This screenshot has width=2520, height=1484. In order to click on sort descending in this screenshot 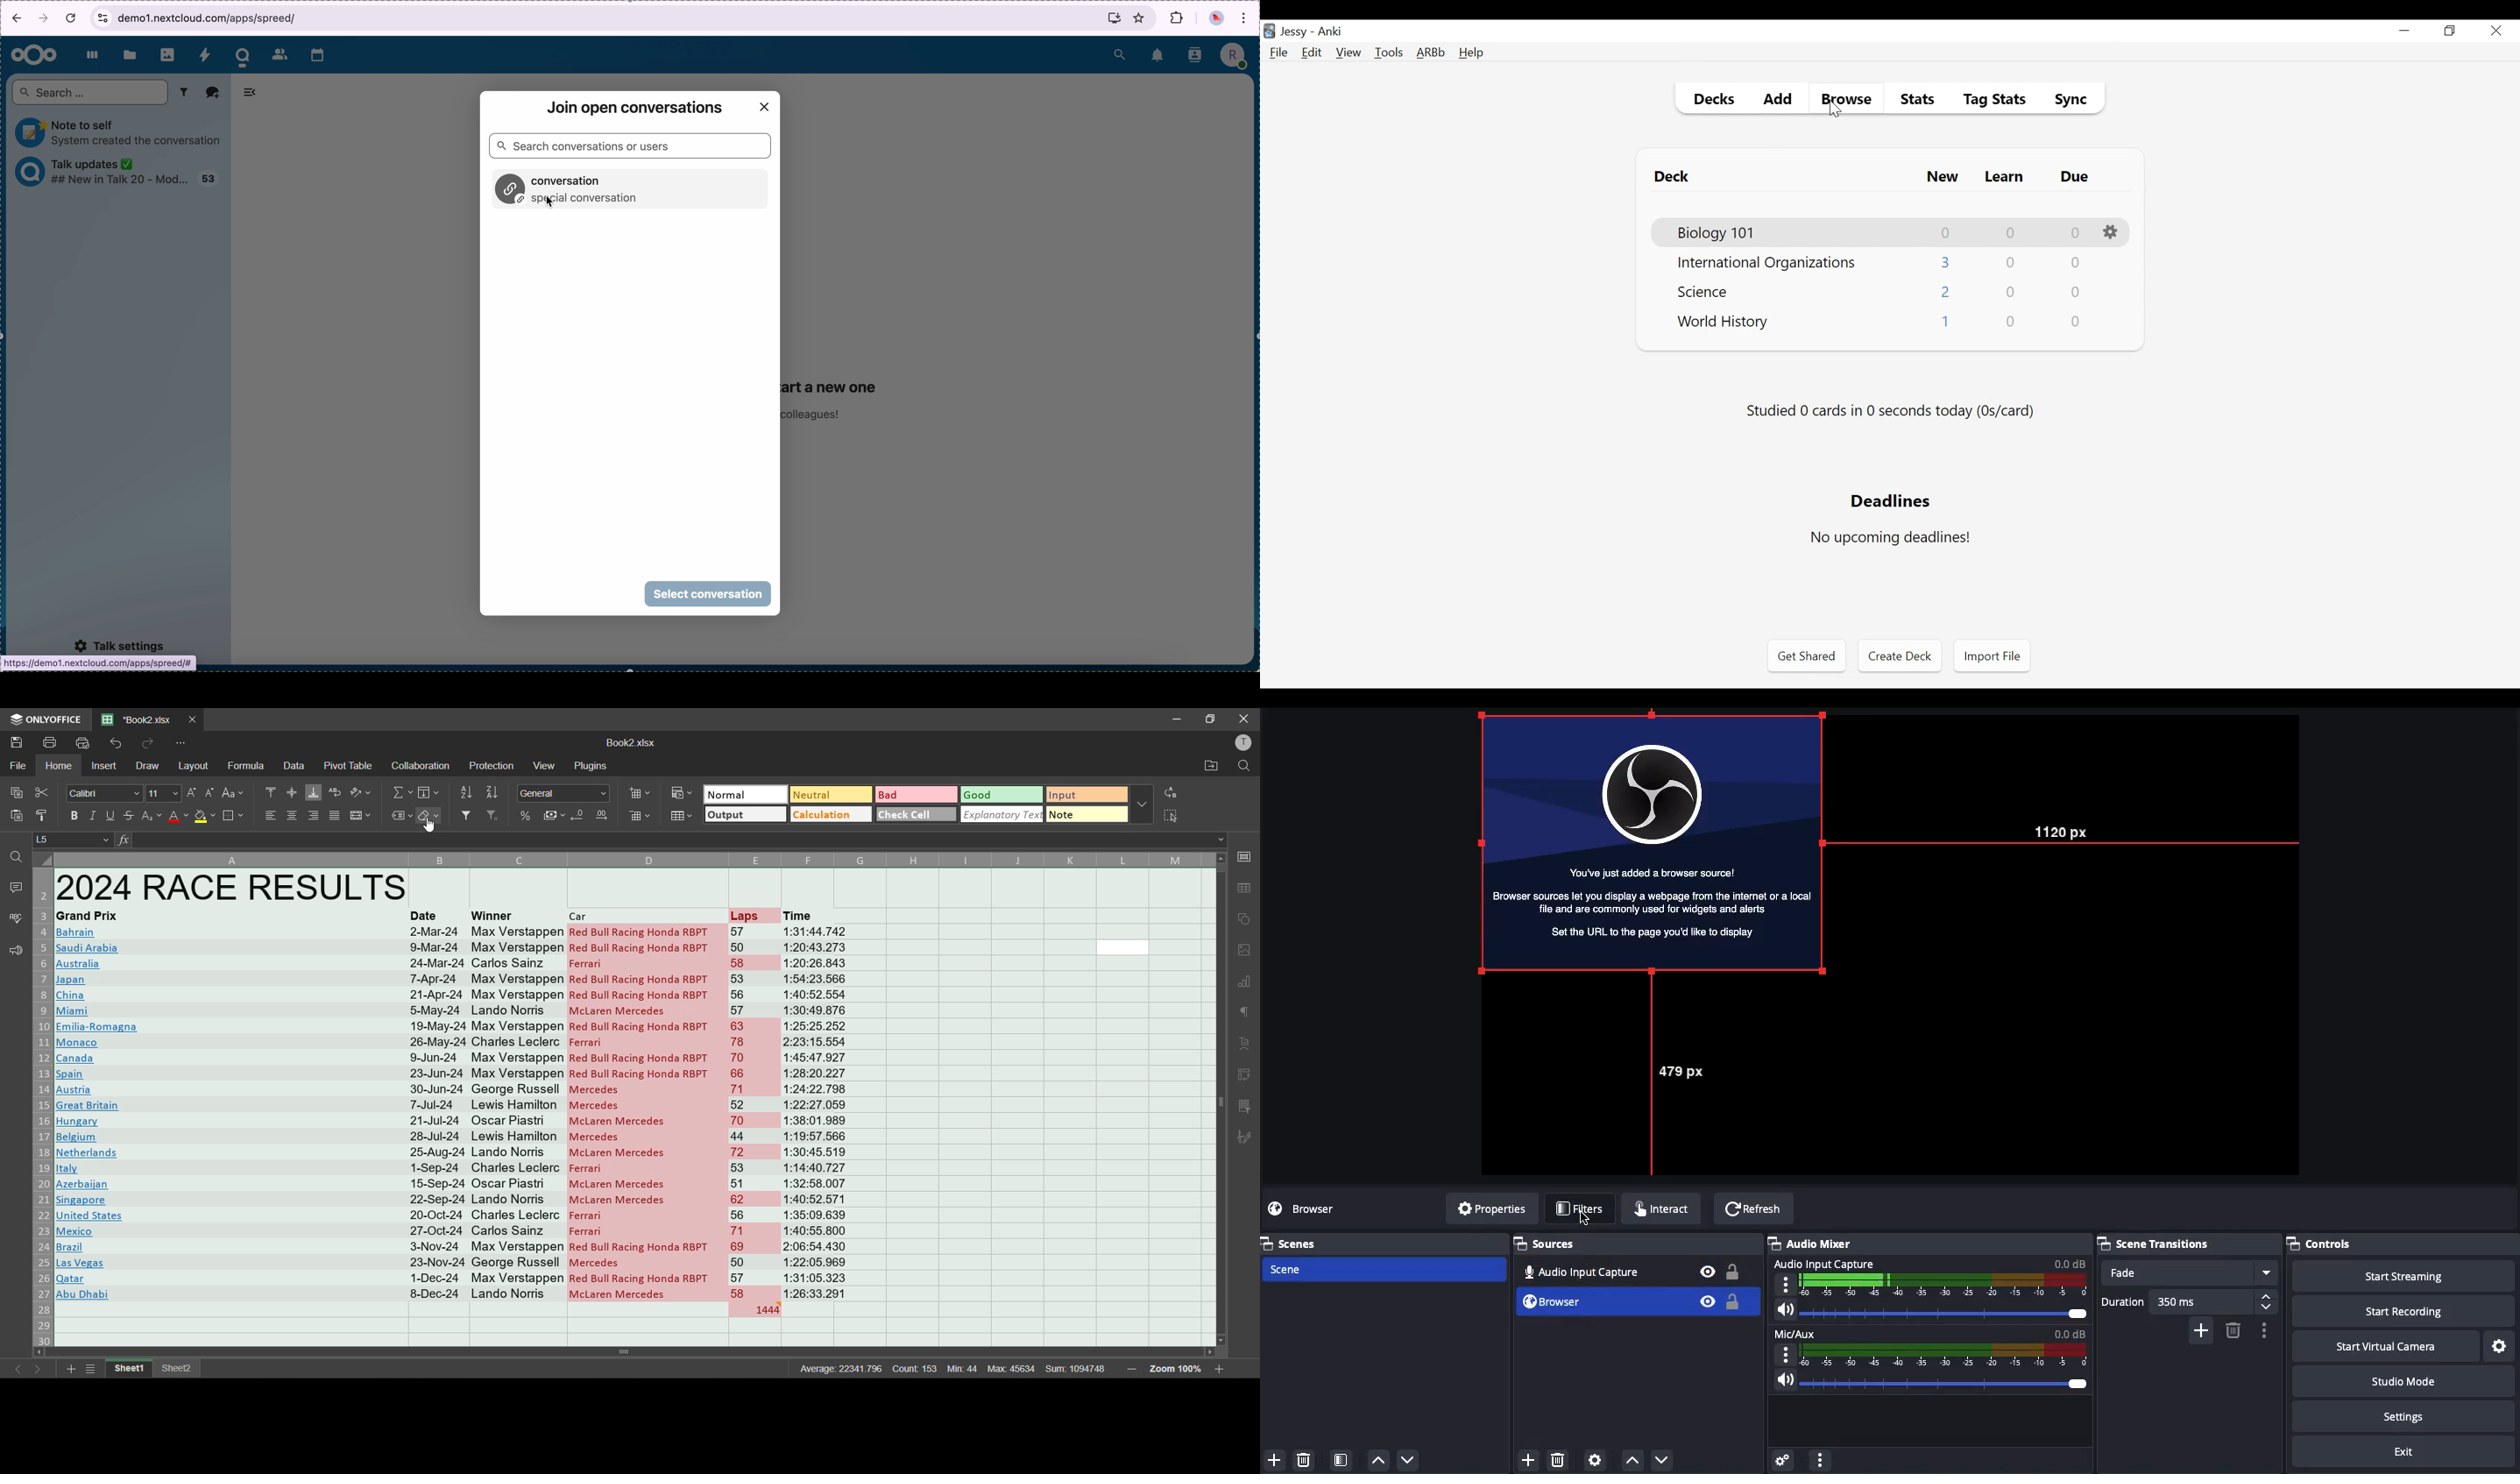, I will do `click(492, 791)`.